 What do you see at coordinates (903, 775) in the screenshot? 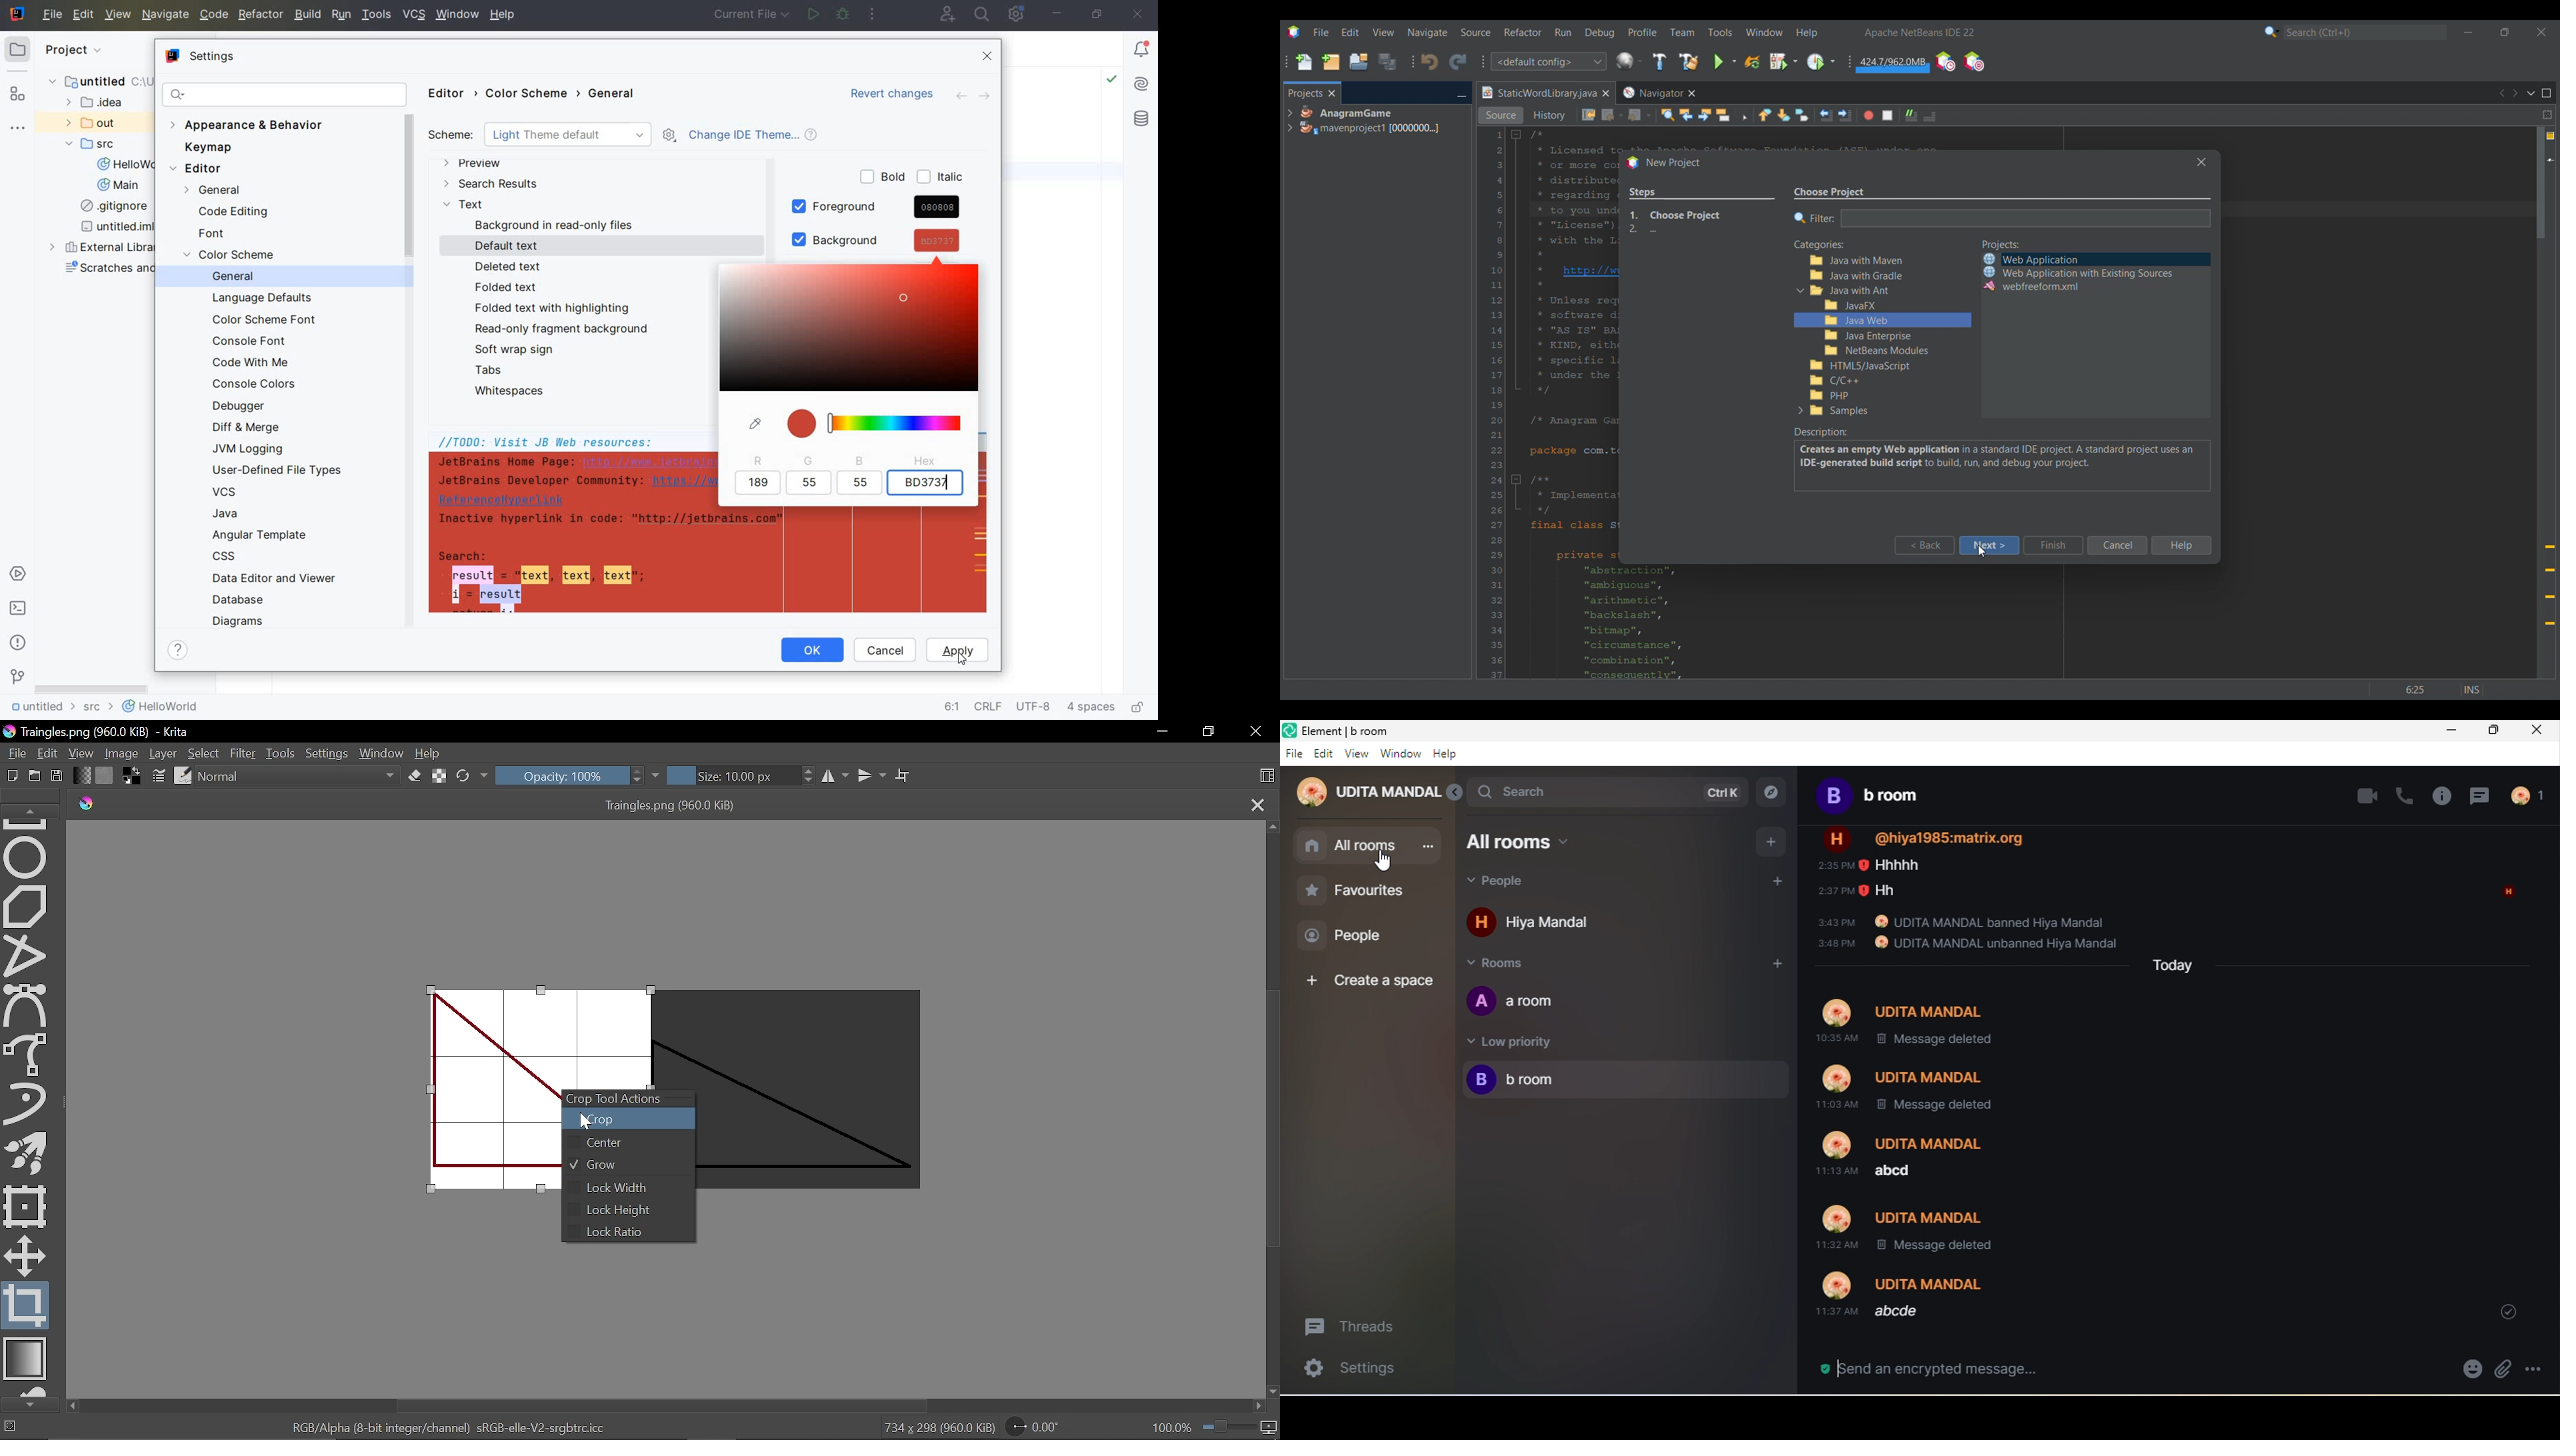
I see `Wrap text tool` at bounding box center [903, 775].